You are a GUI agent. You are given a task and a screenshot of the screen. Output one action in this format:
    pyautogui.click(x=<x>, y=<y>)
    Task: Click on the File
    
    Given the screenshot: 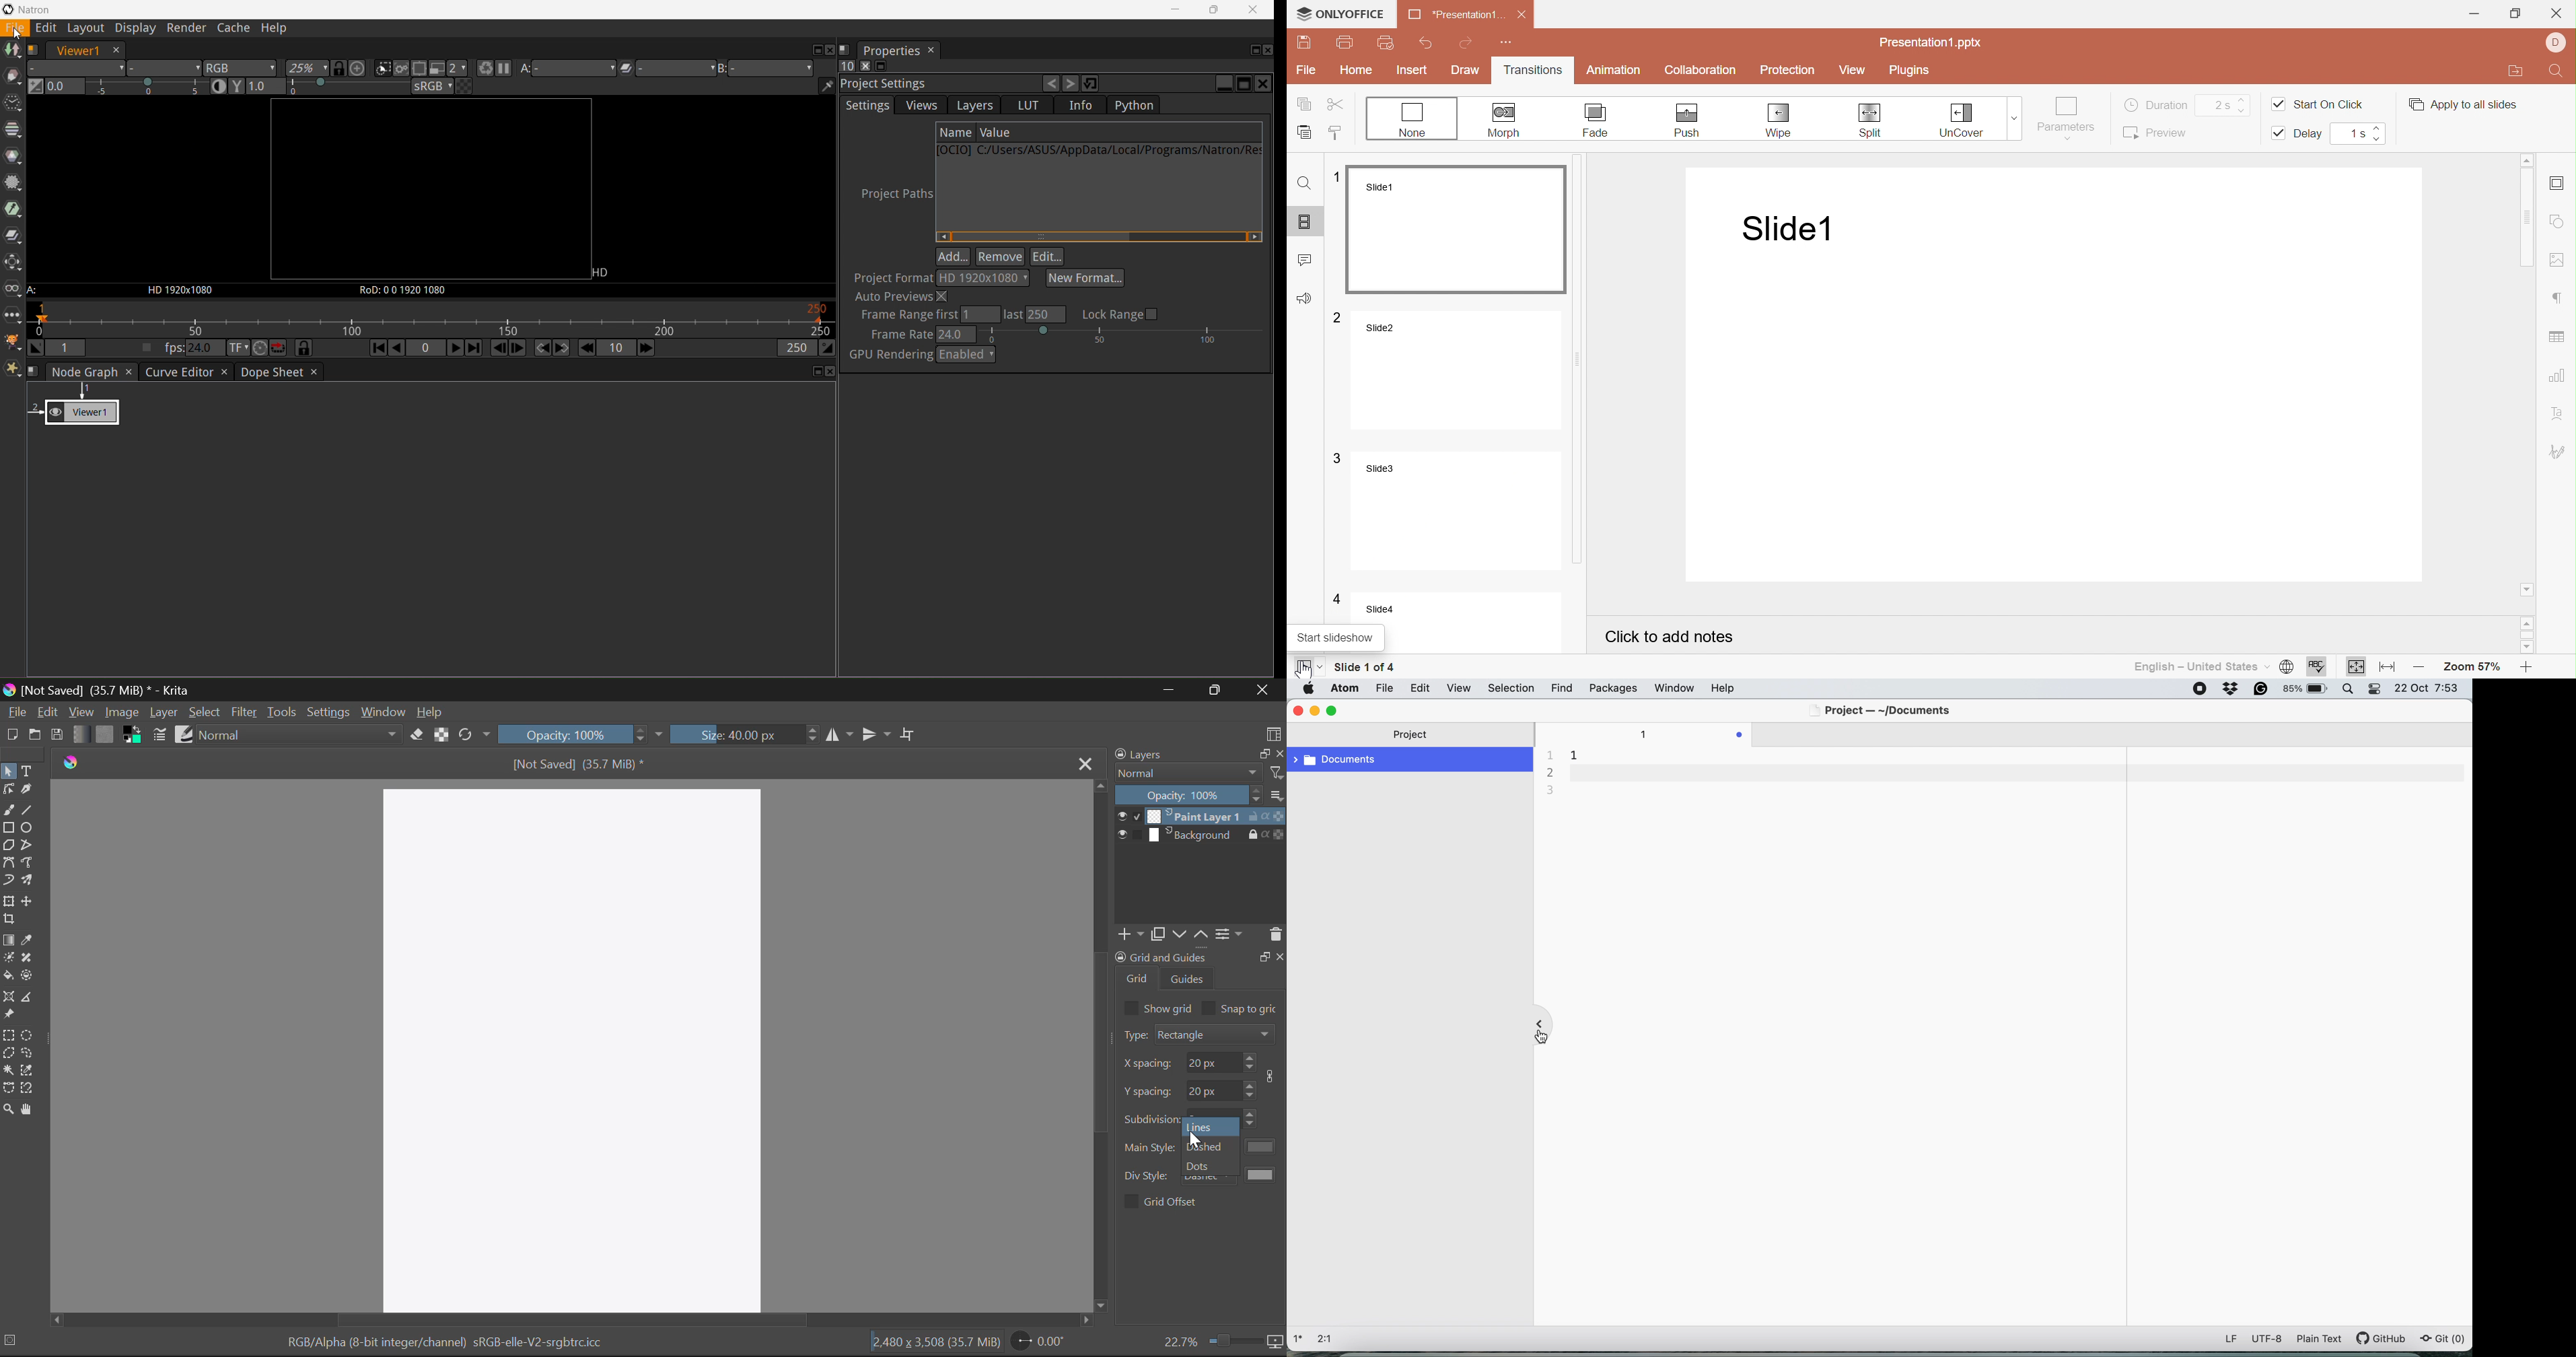 What is the action you would take?
    pyautogui.click(x=16, y=713)
    